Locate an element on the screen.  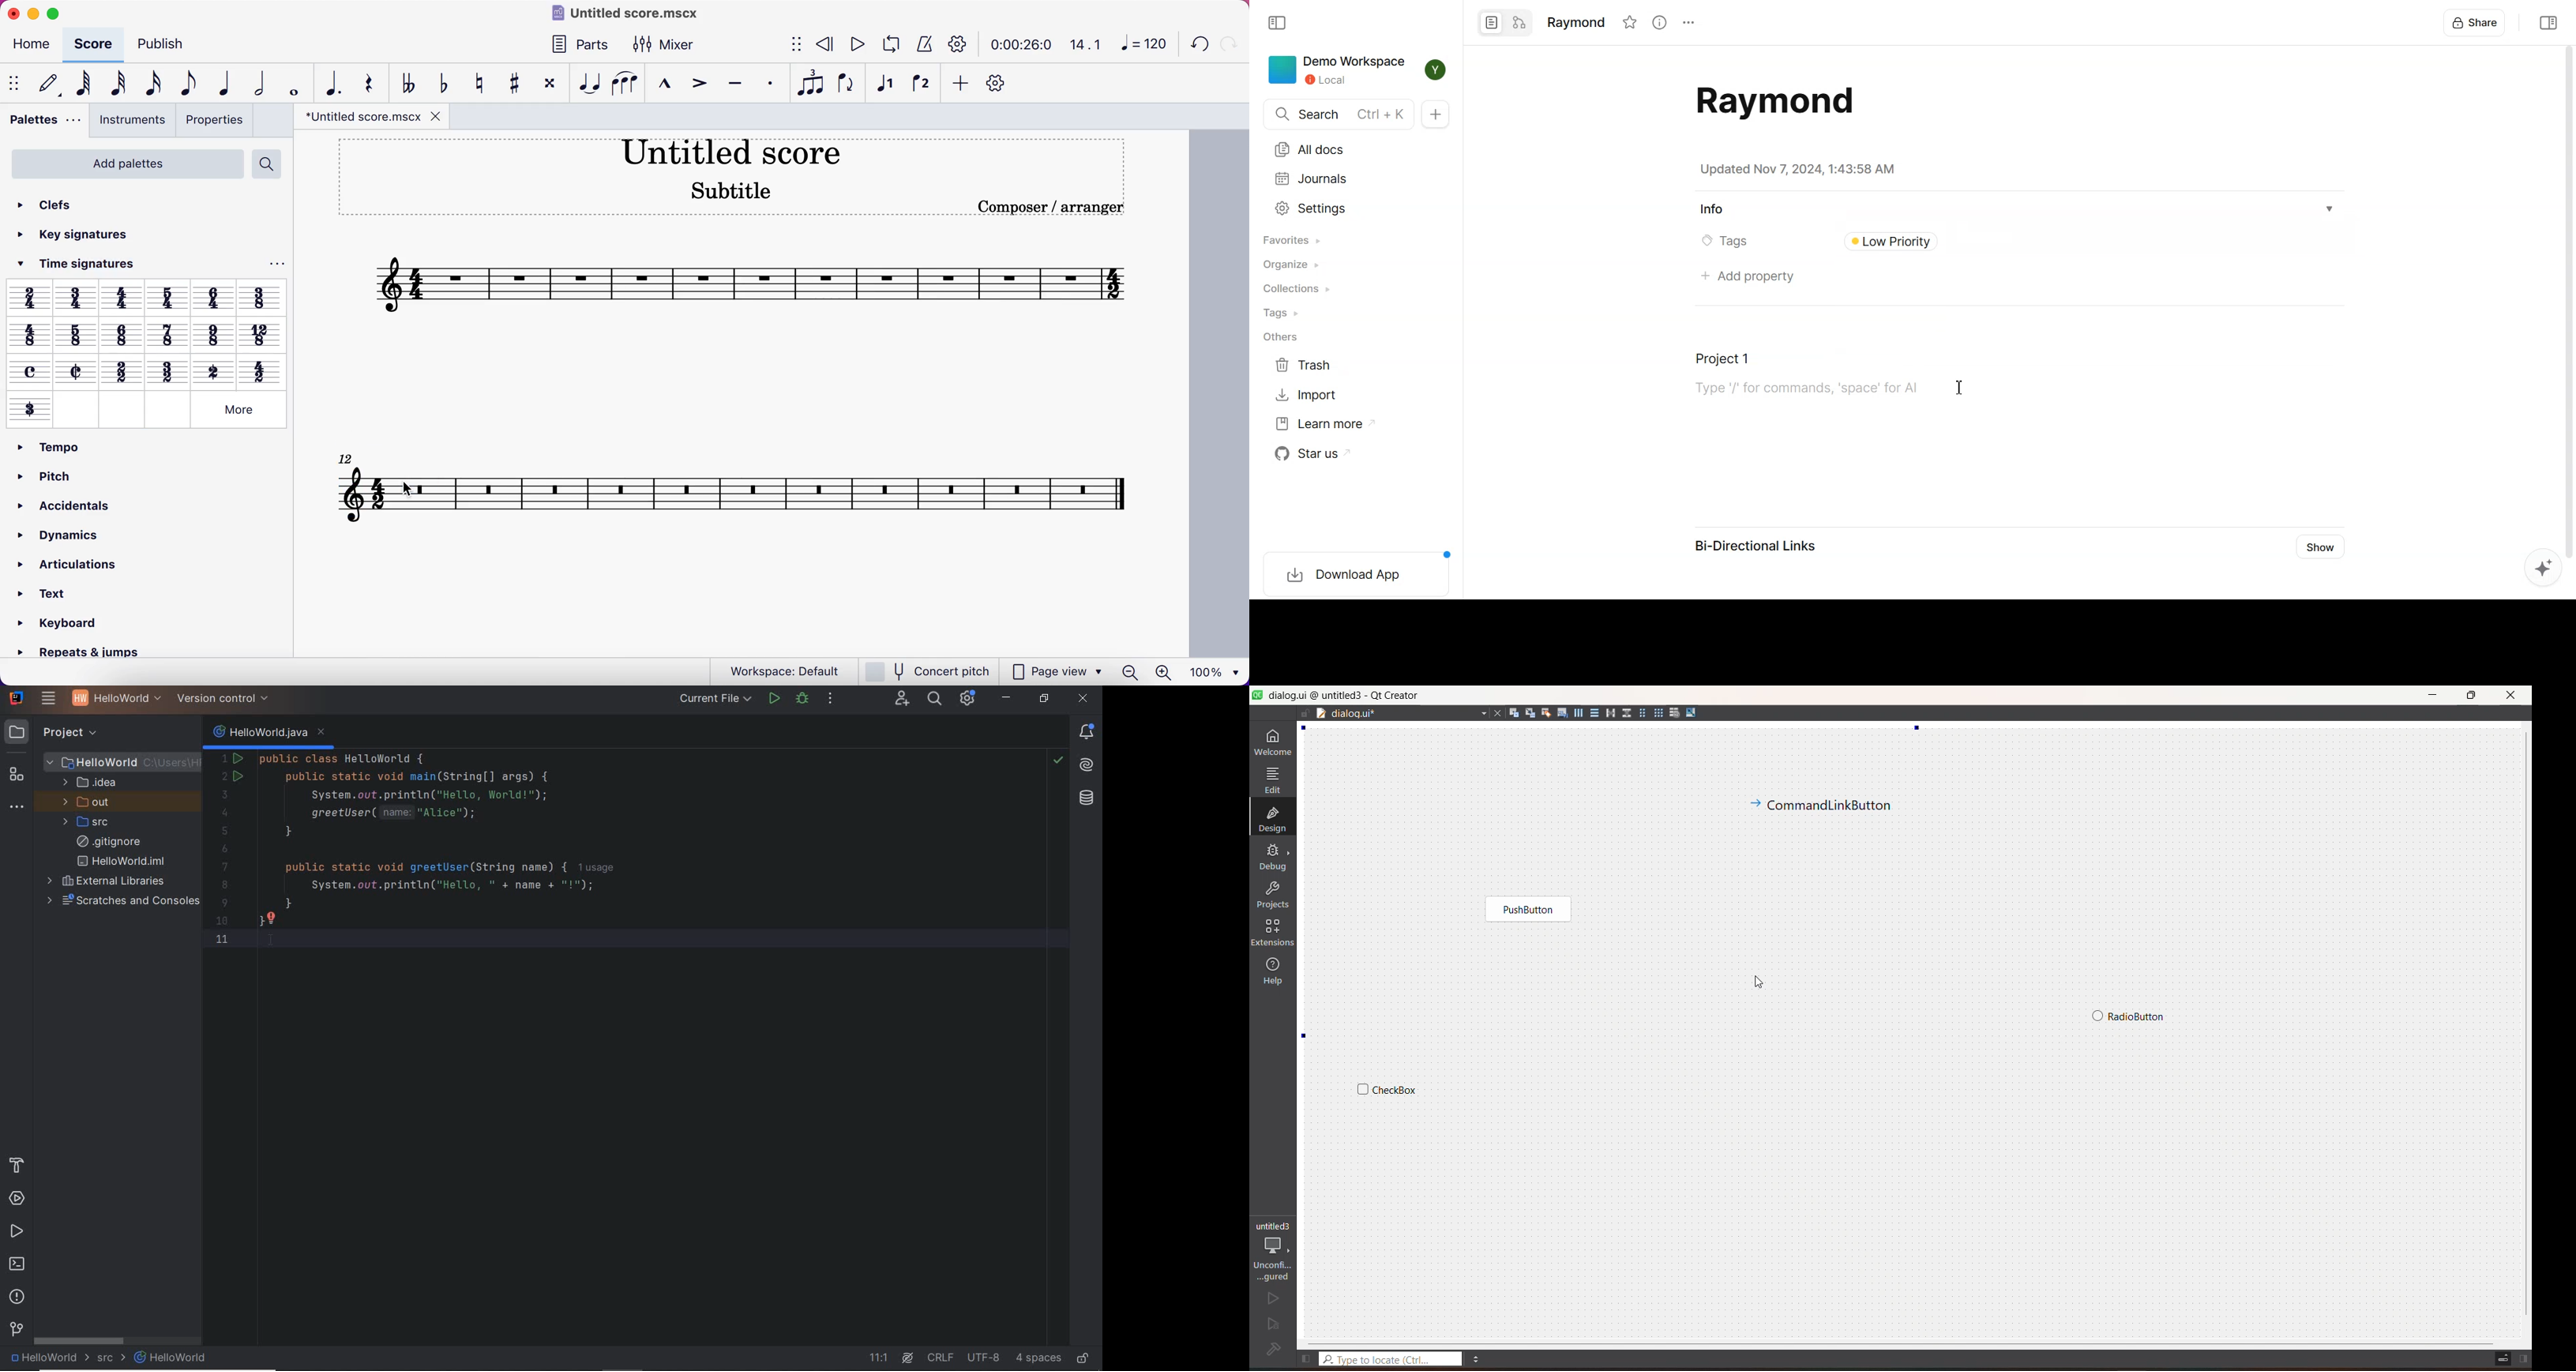
customize toolbar is located at coordinates (999, 83).